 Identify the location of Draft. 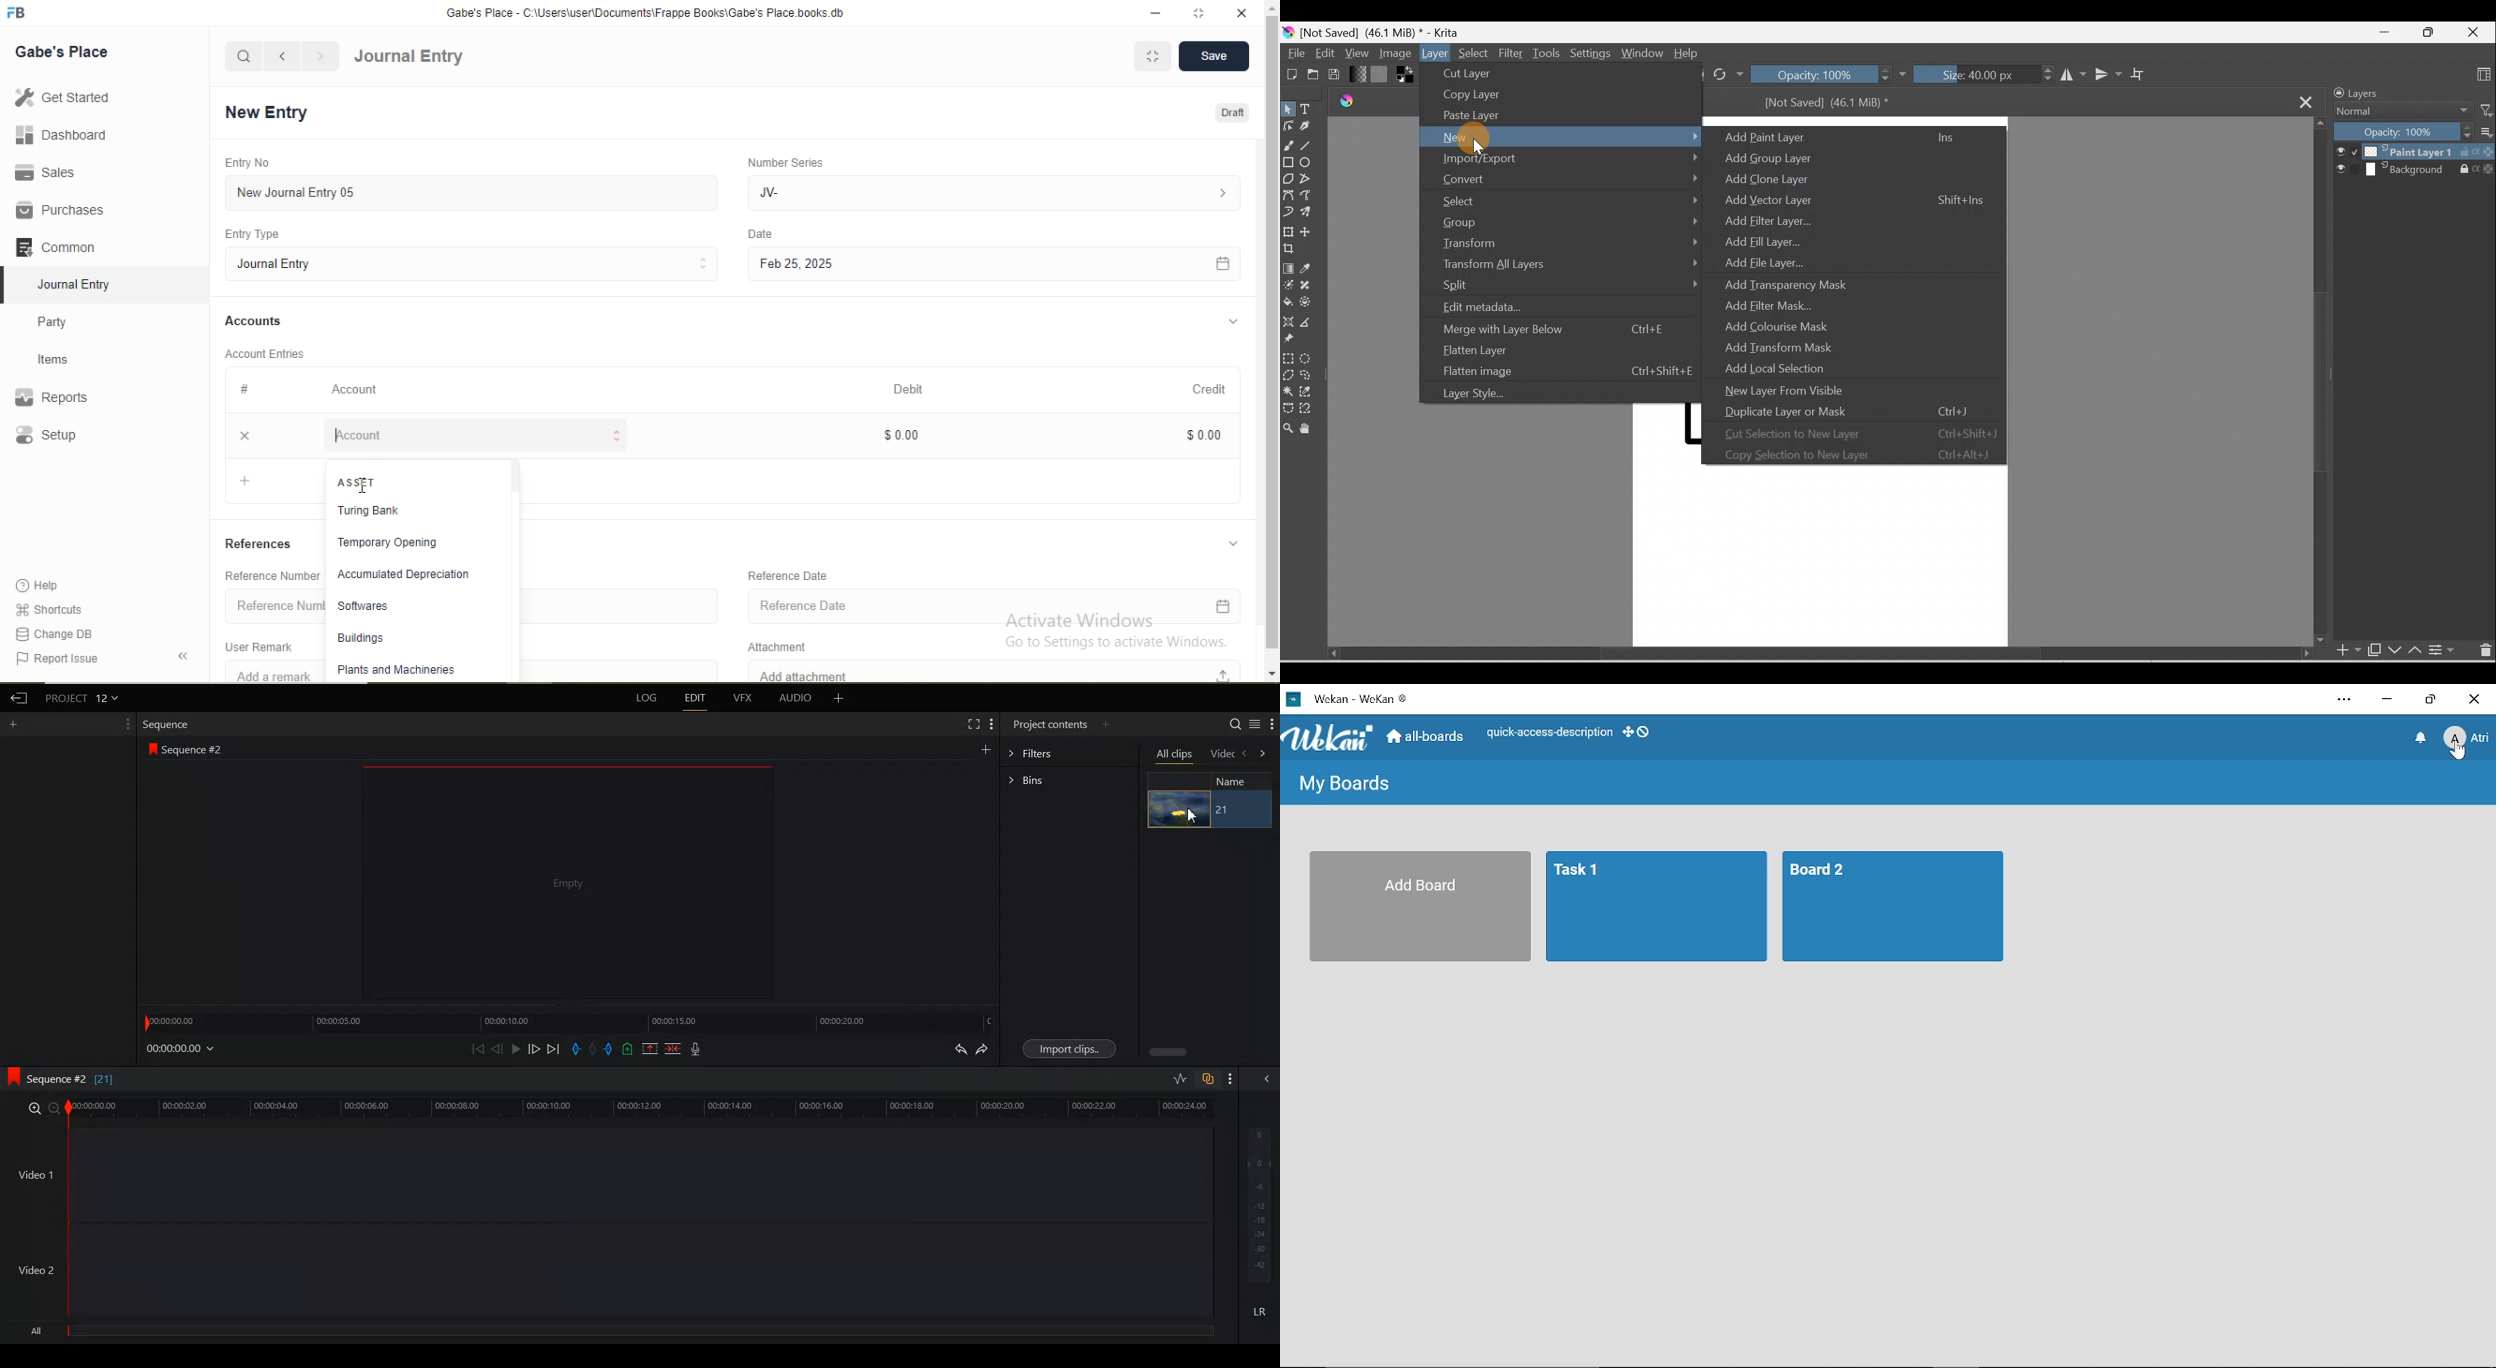
(1230, 114).